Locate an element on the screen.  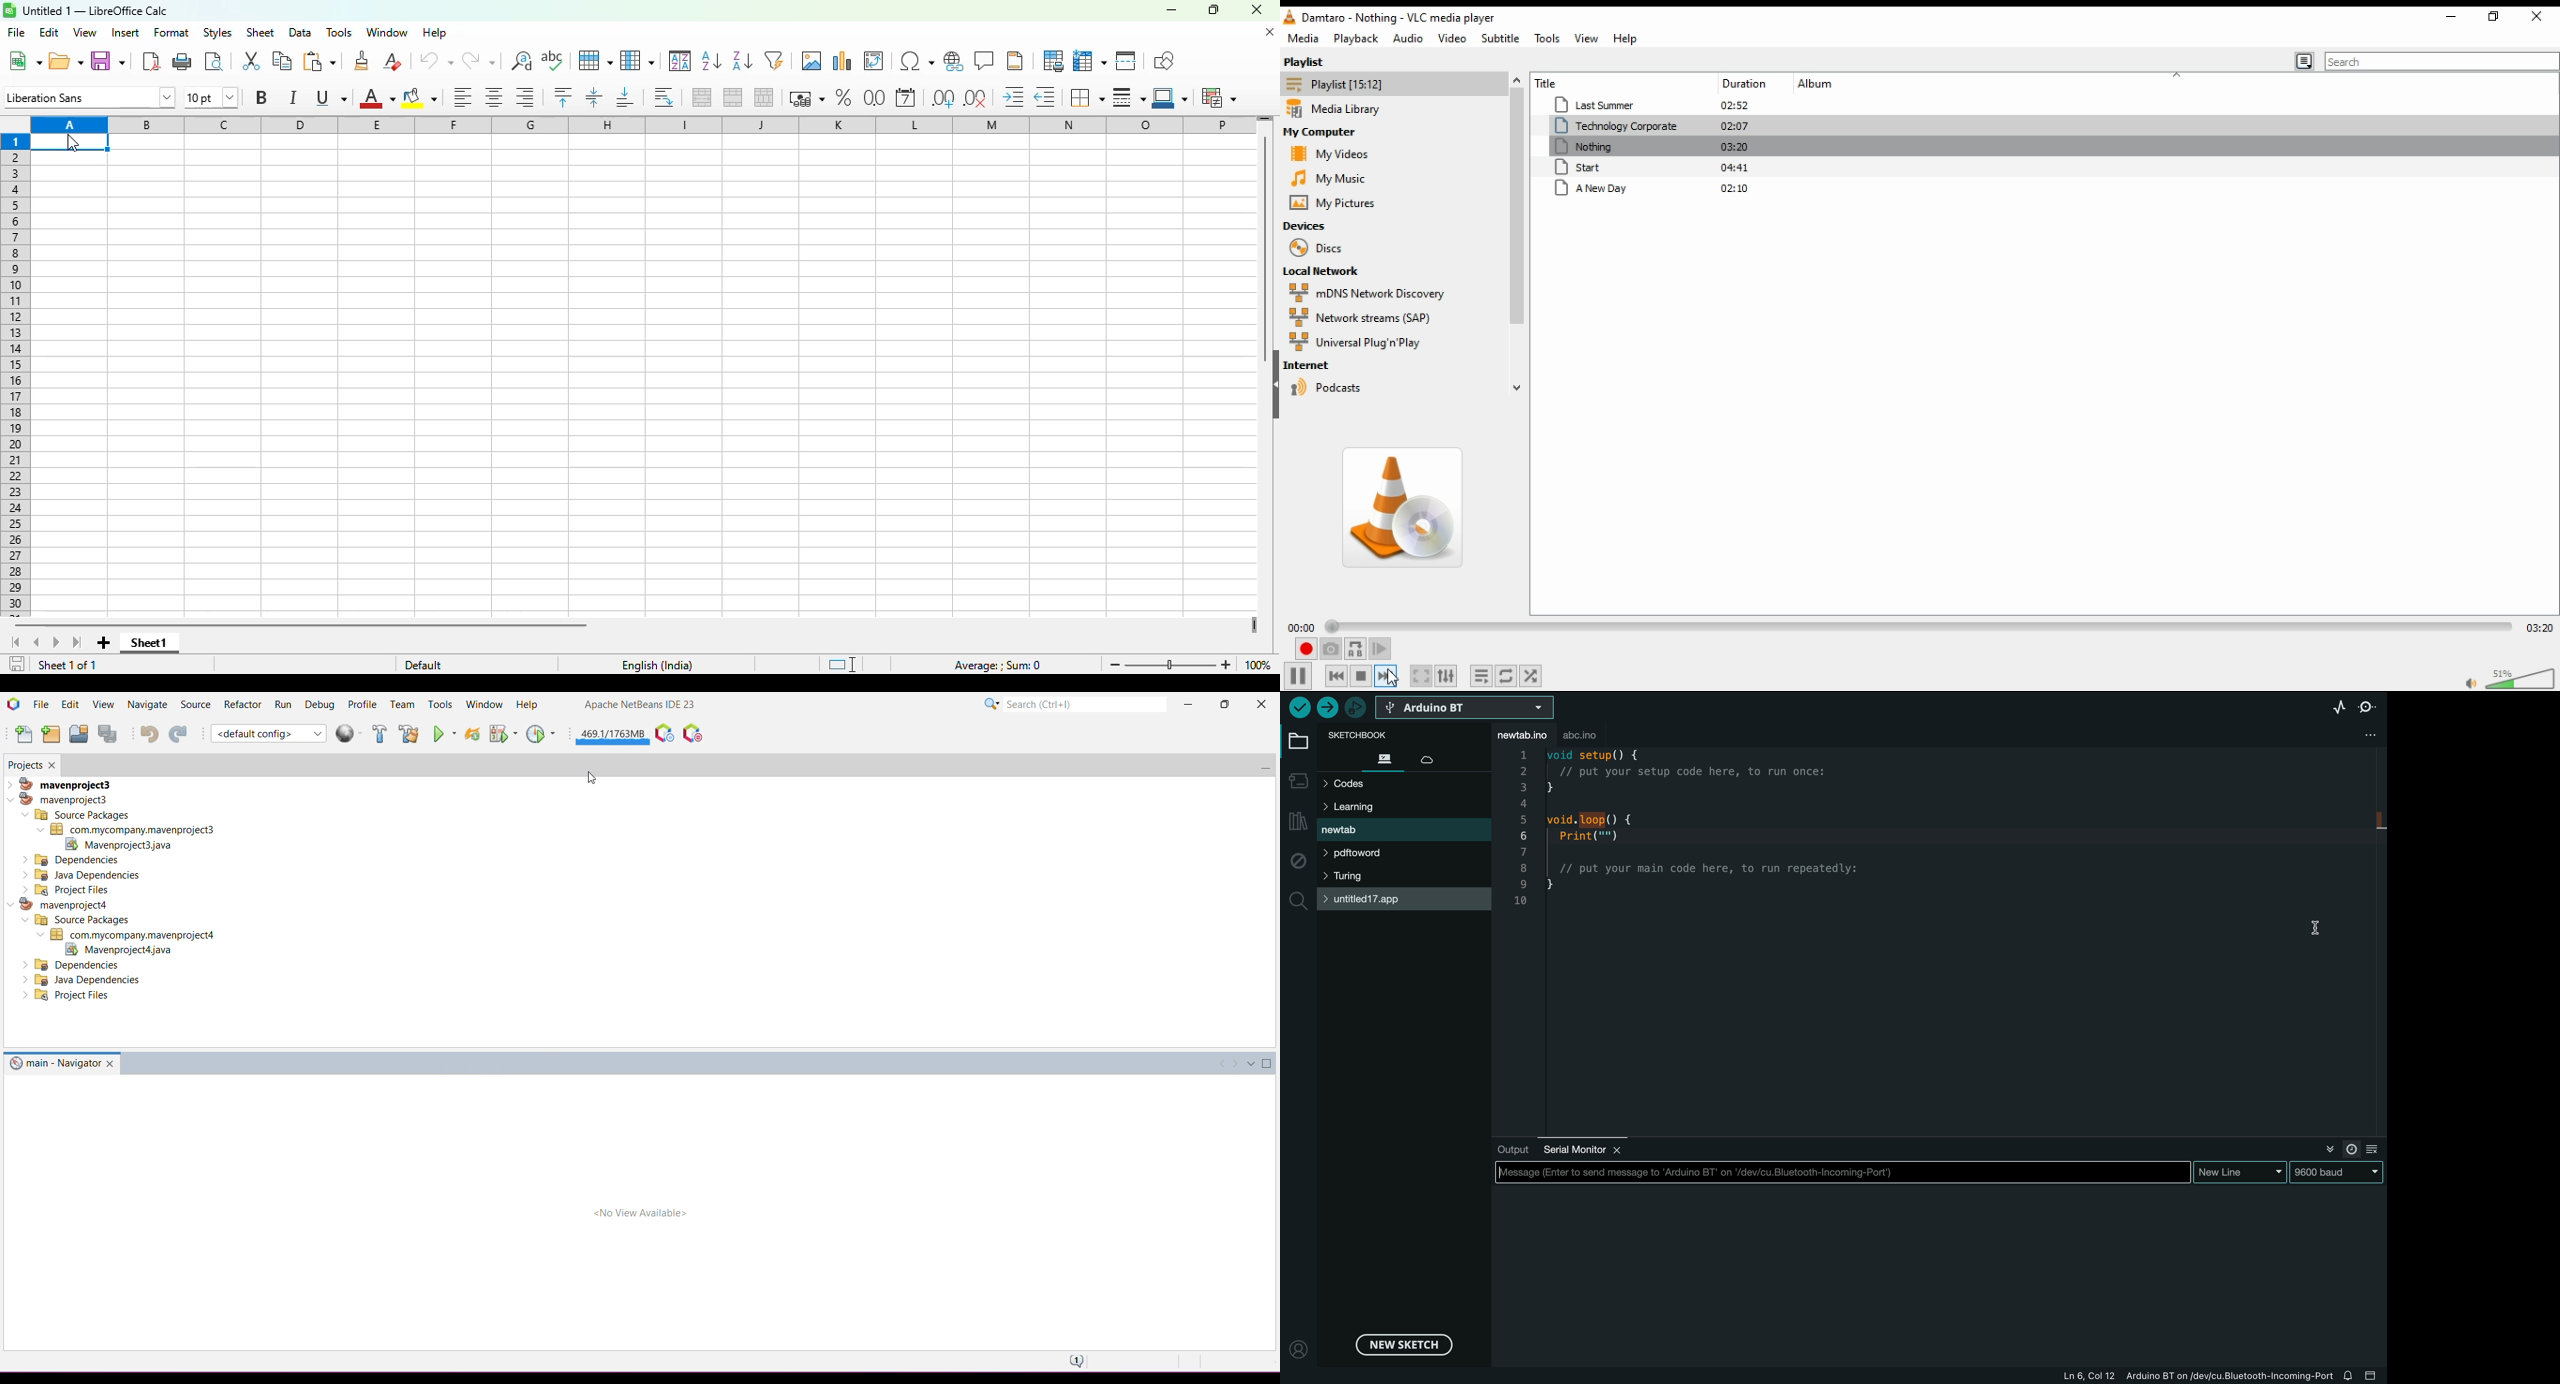
restore is located at coordinates (2494, 18).